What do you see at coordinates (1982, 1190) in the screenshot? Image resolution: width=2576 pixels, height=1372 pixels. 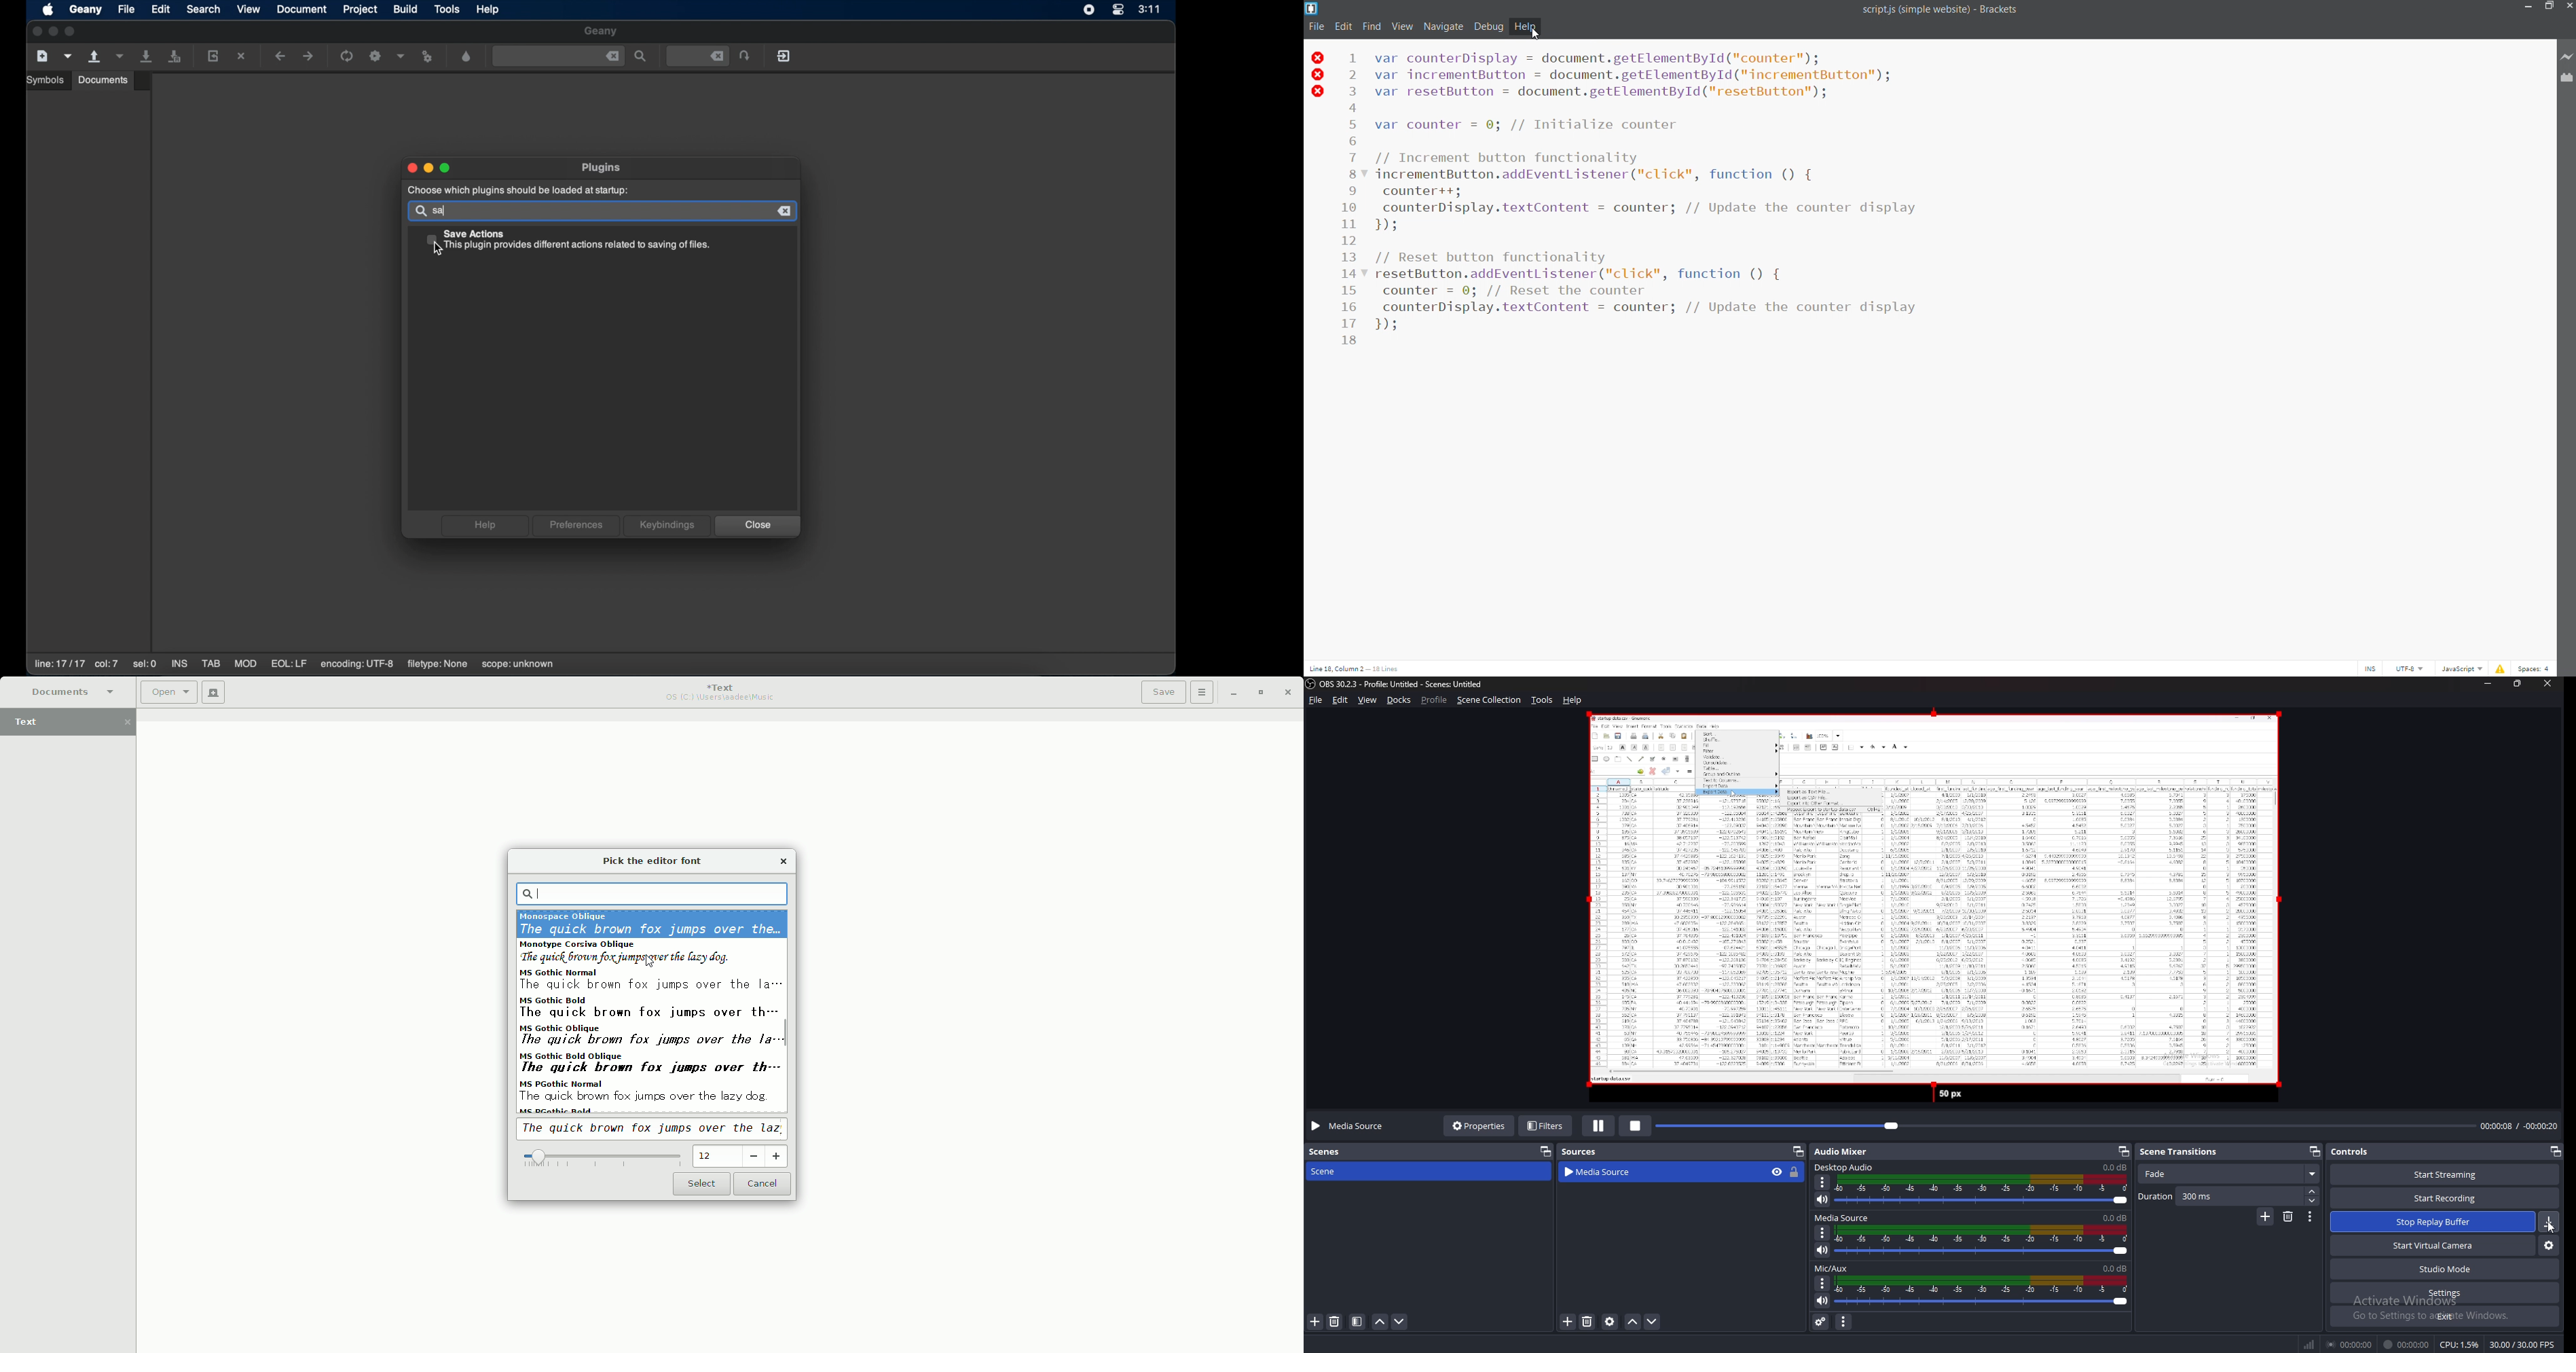 I see `desktop audio adjust` at bounding box center [1982, 1190].